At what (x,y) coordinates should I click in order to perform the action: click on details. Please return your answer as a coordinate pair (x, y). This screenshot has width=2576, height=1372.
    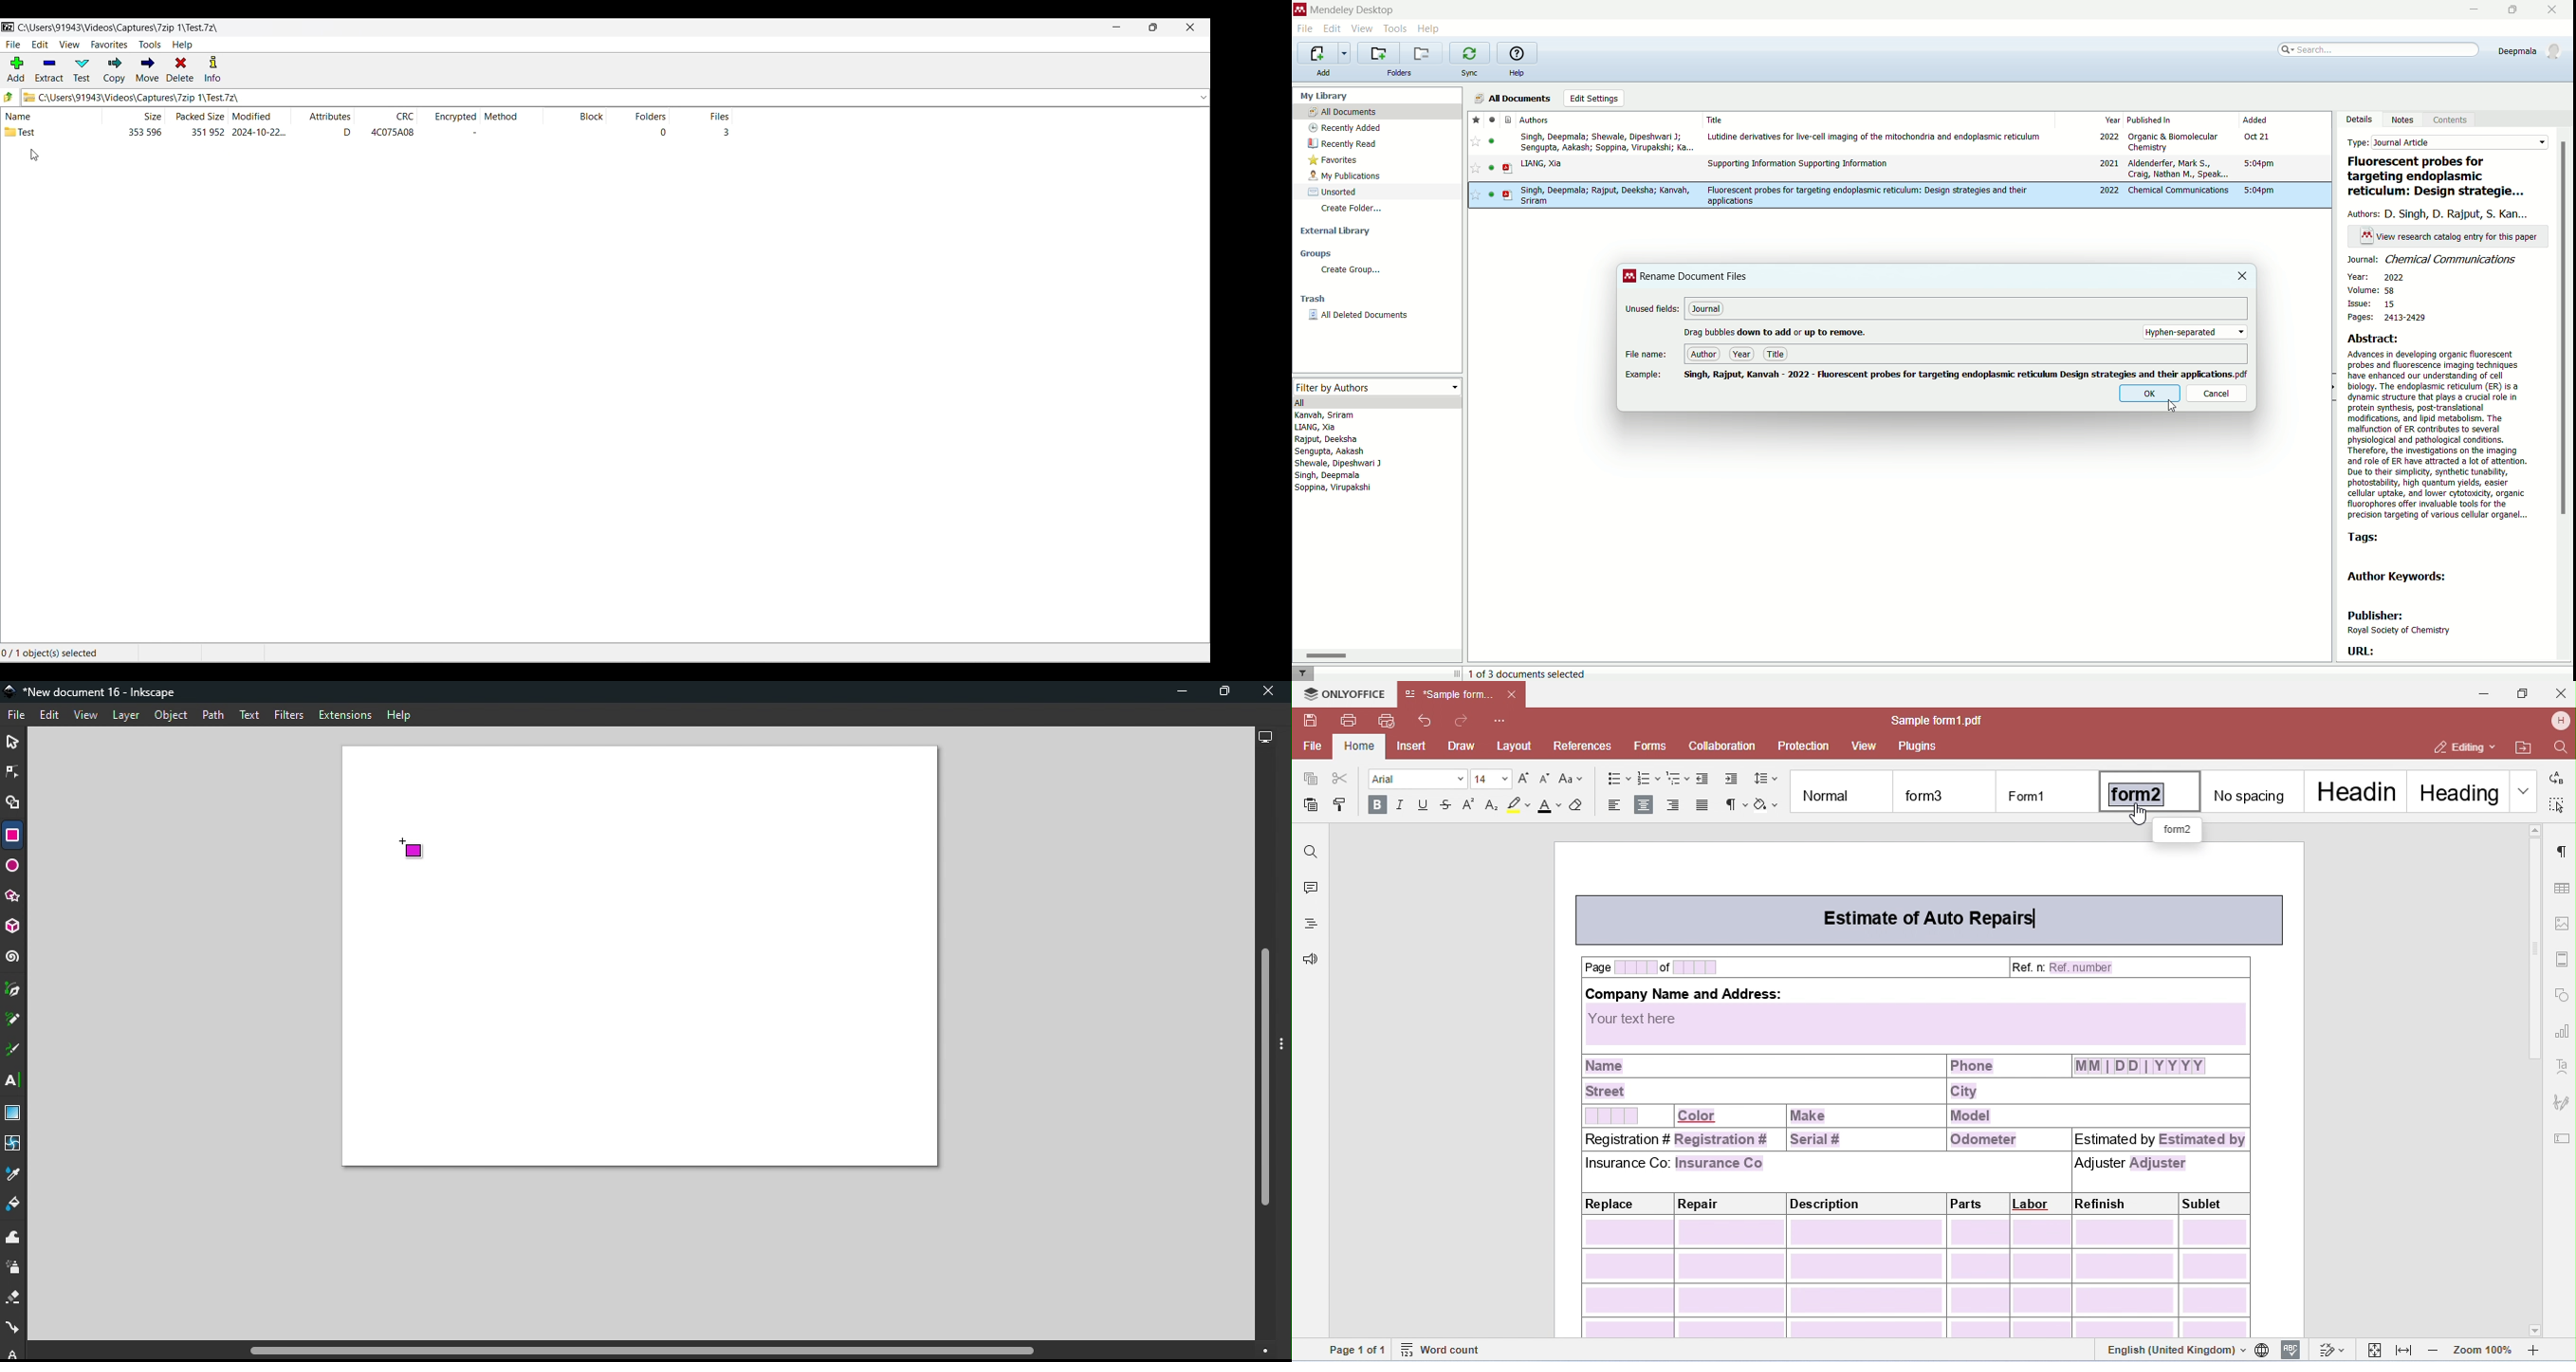
    Looking at the image, I should click on (2359, 120).